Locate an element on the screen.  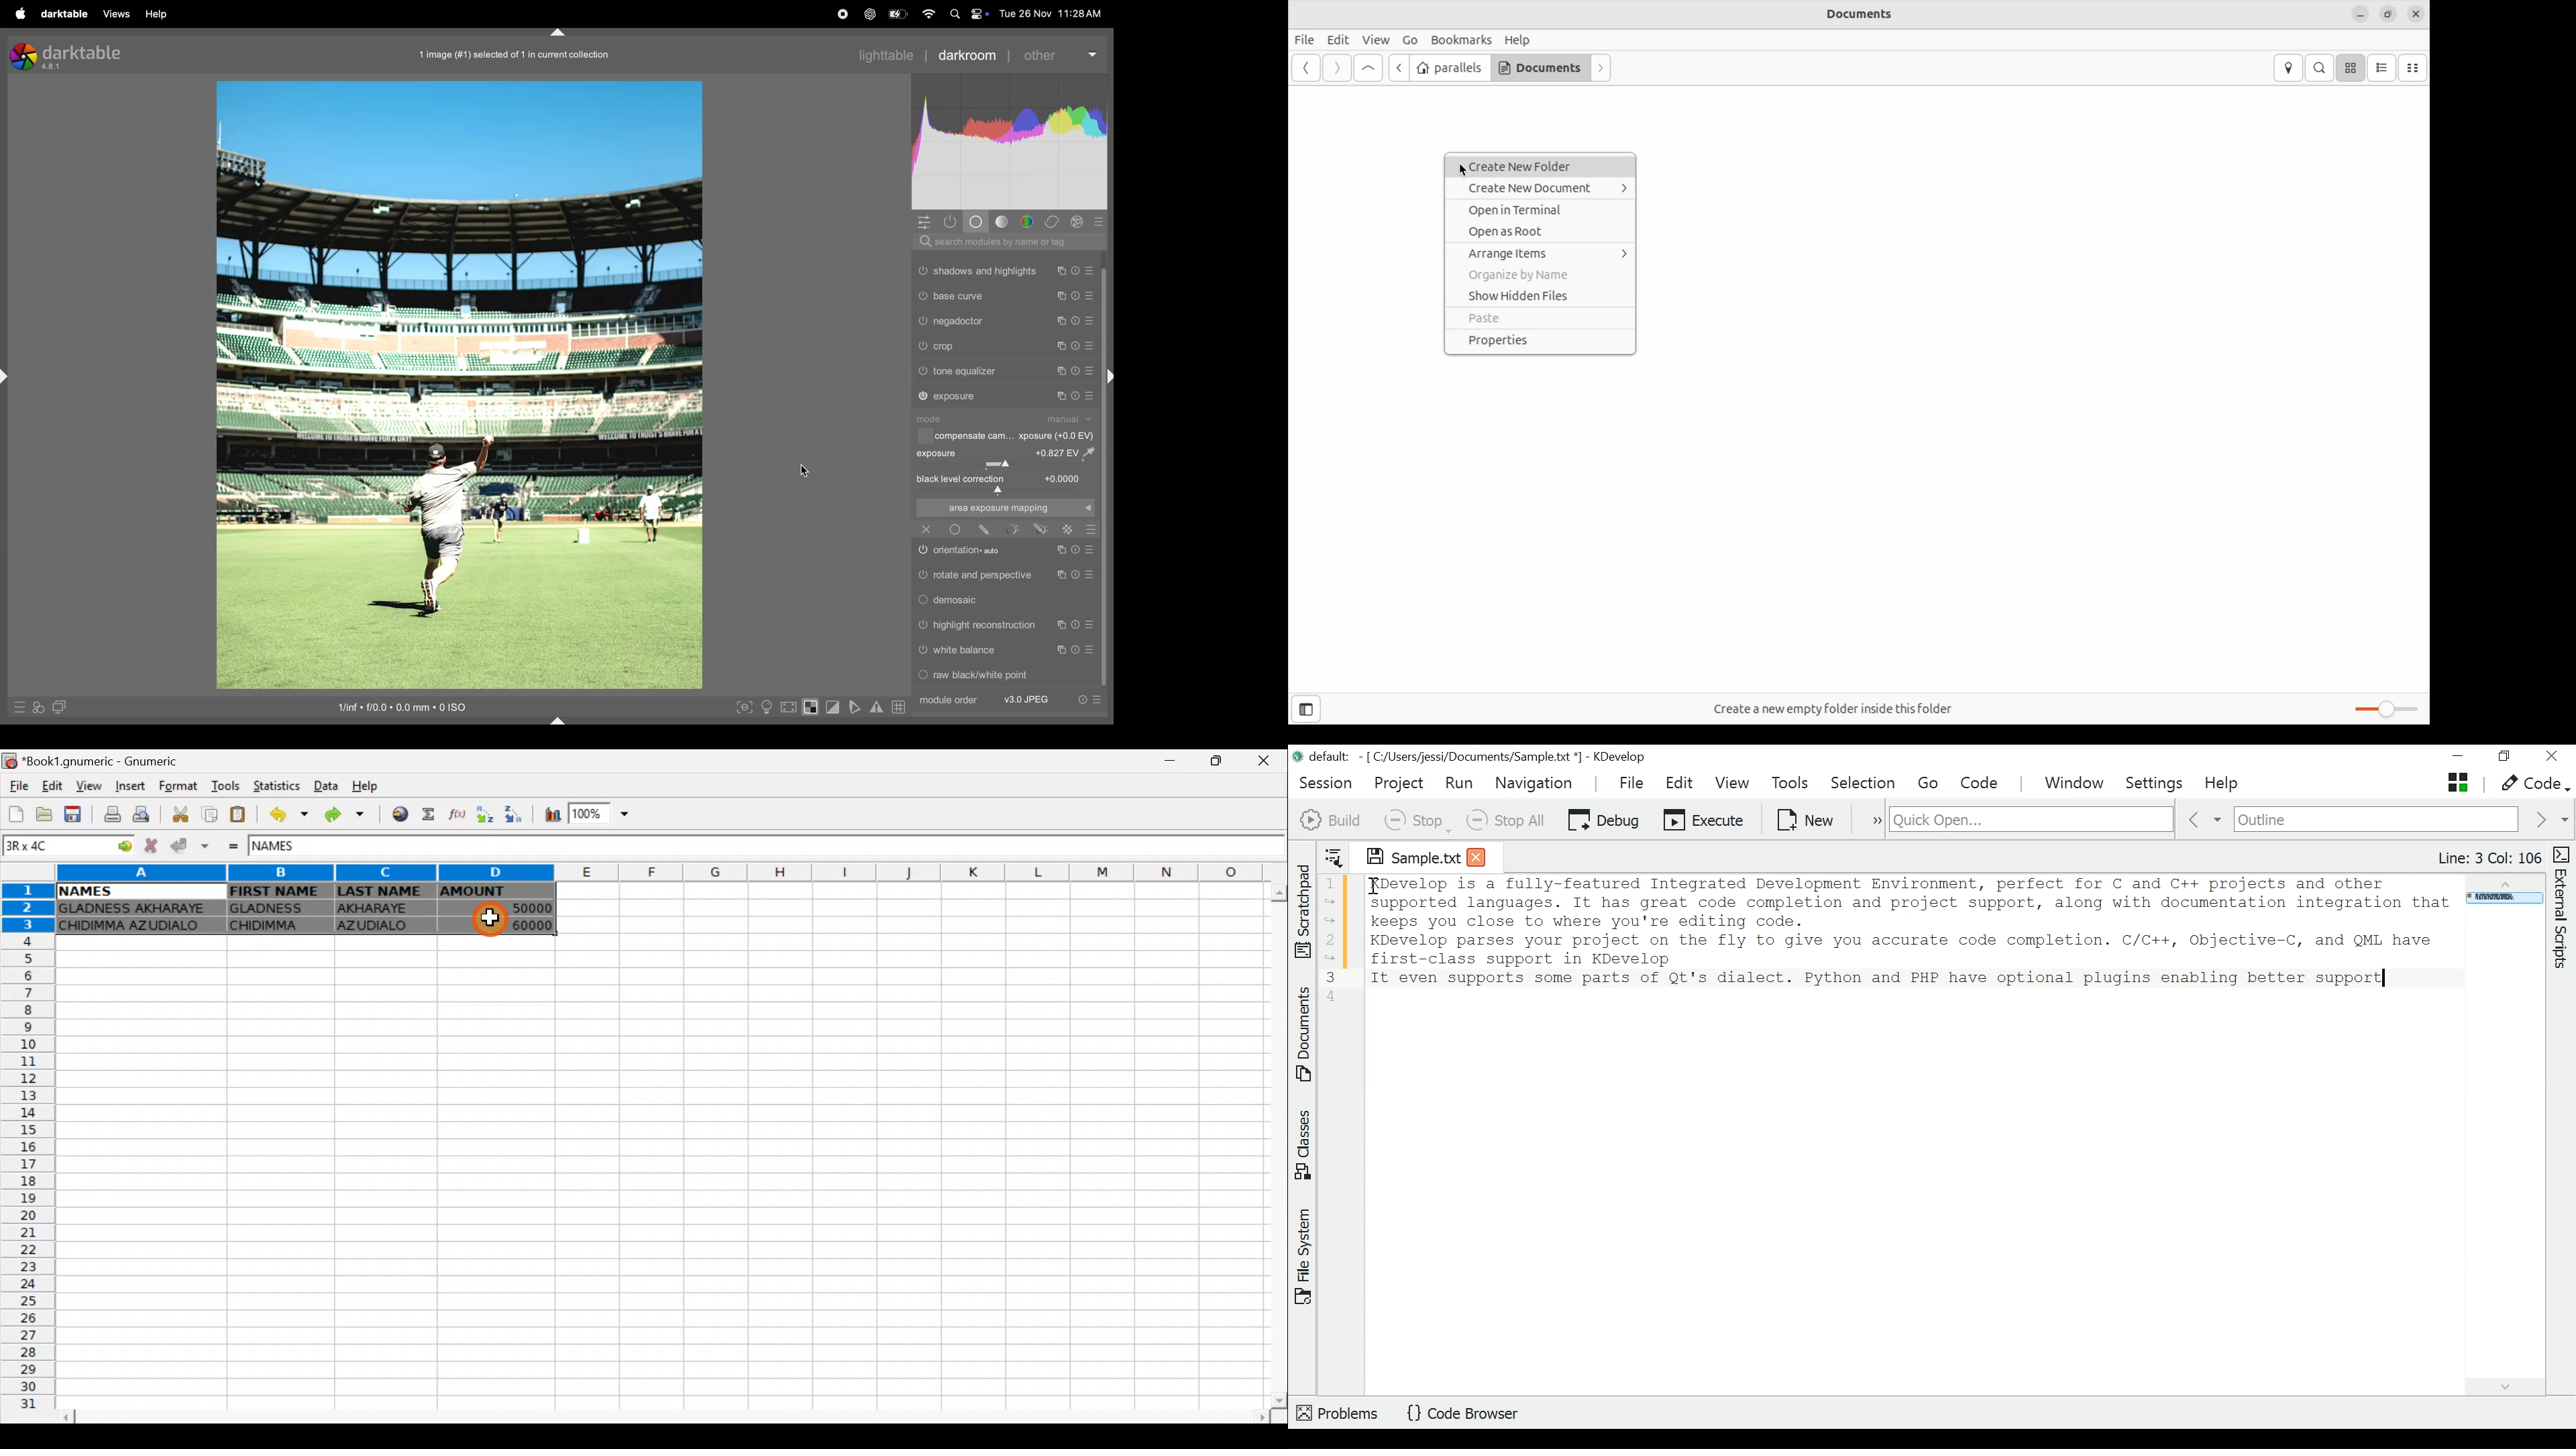
Organize by Name is located at coordinates (1539, 276).